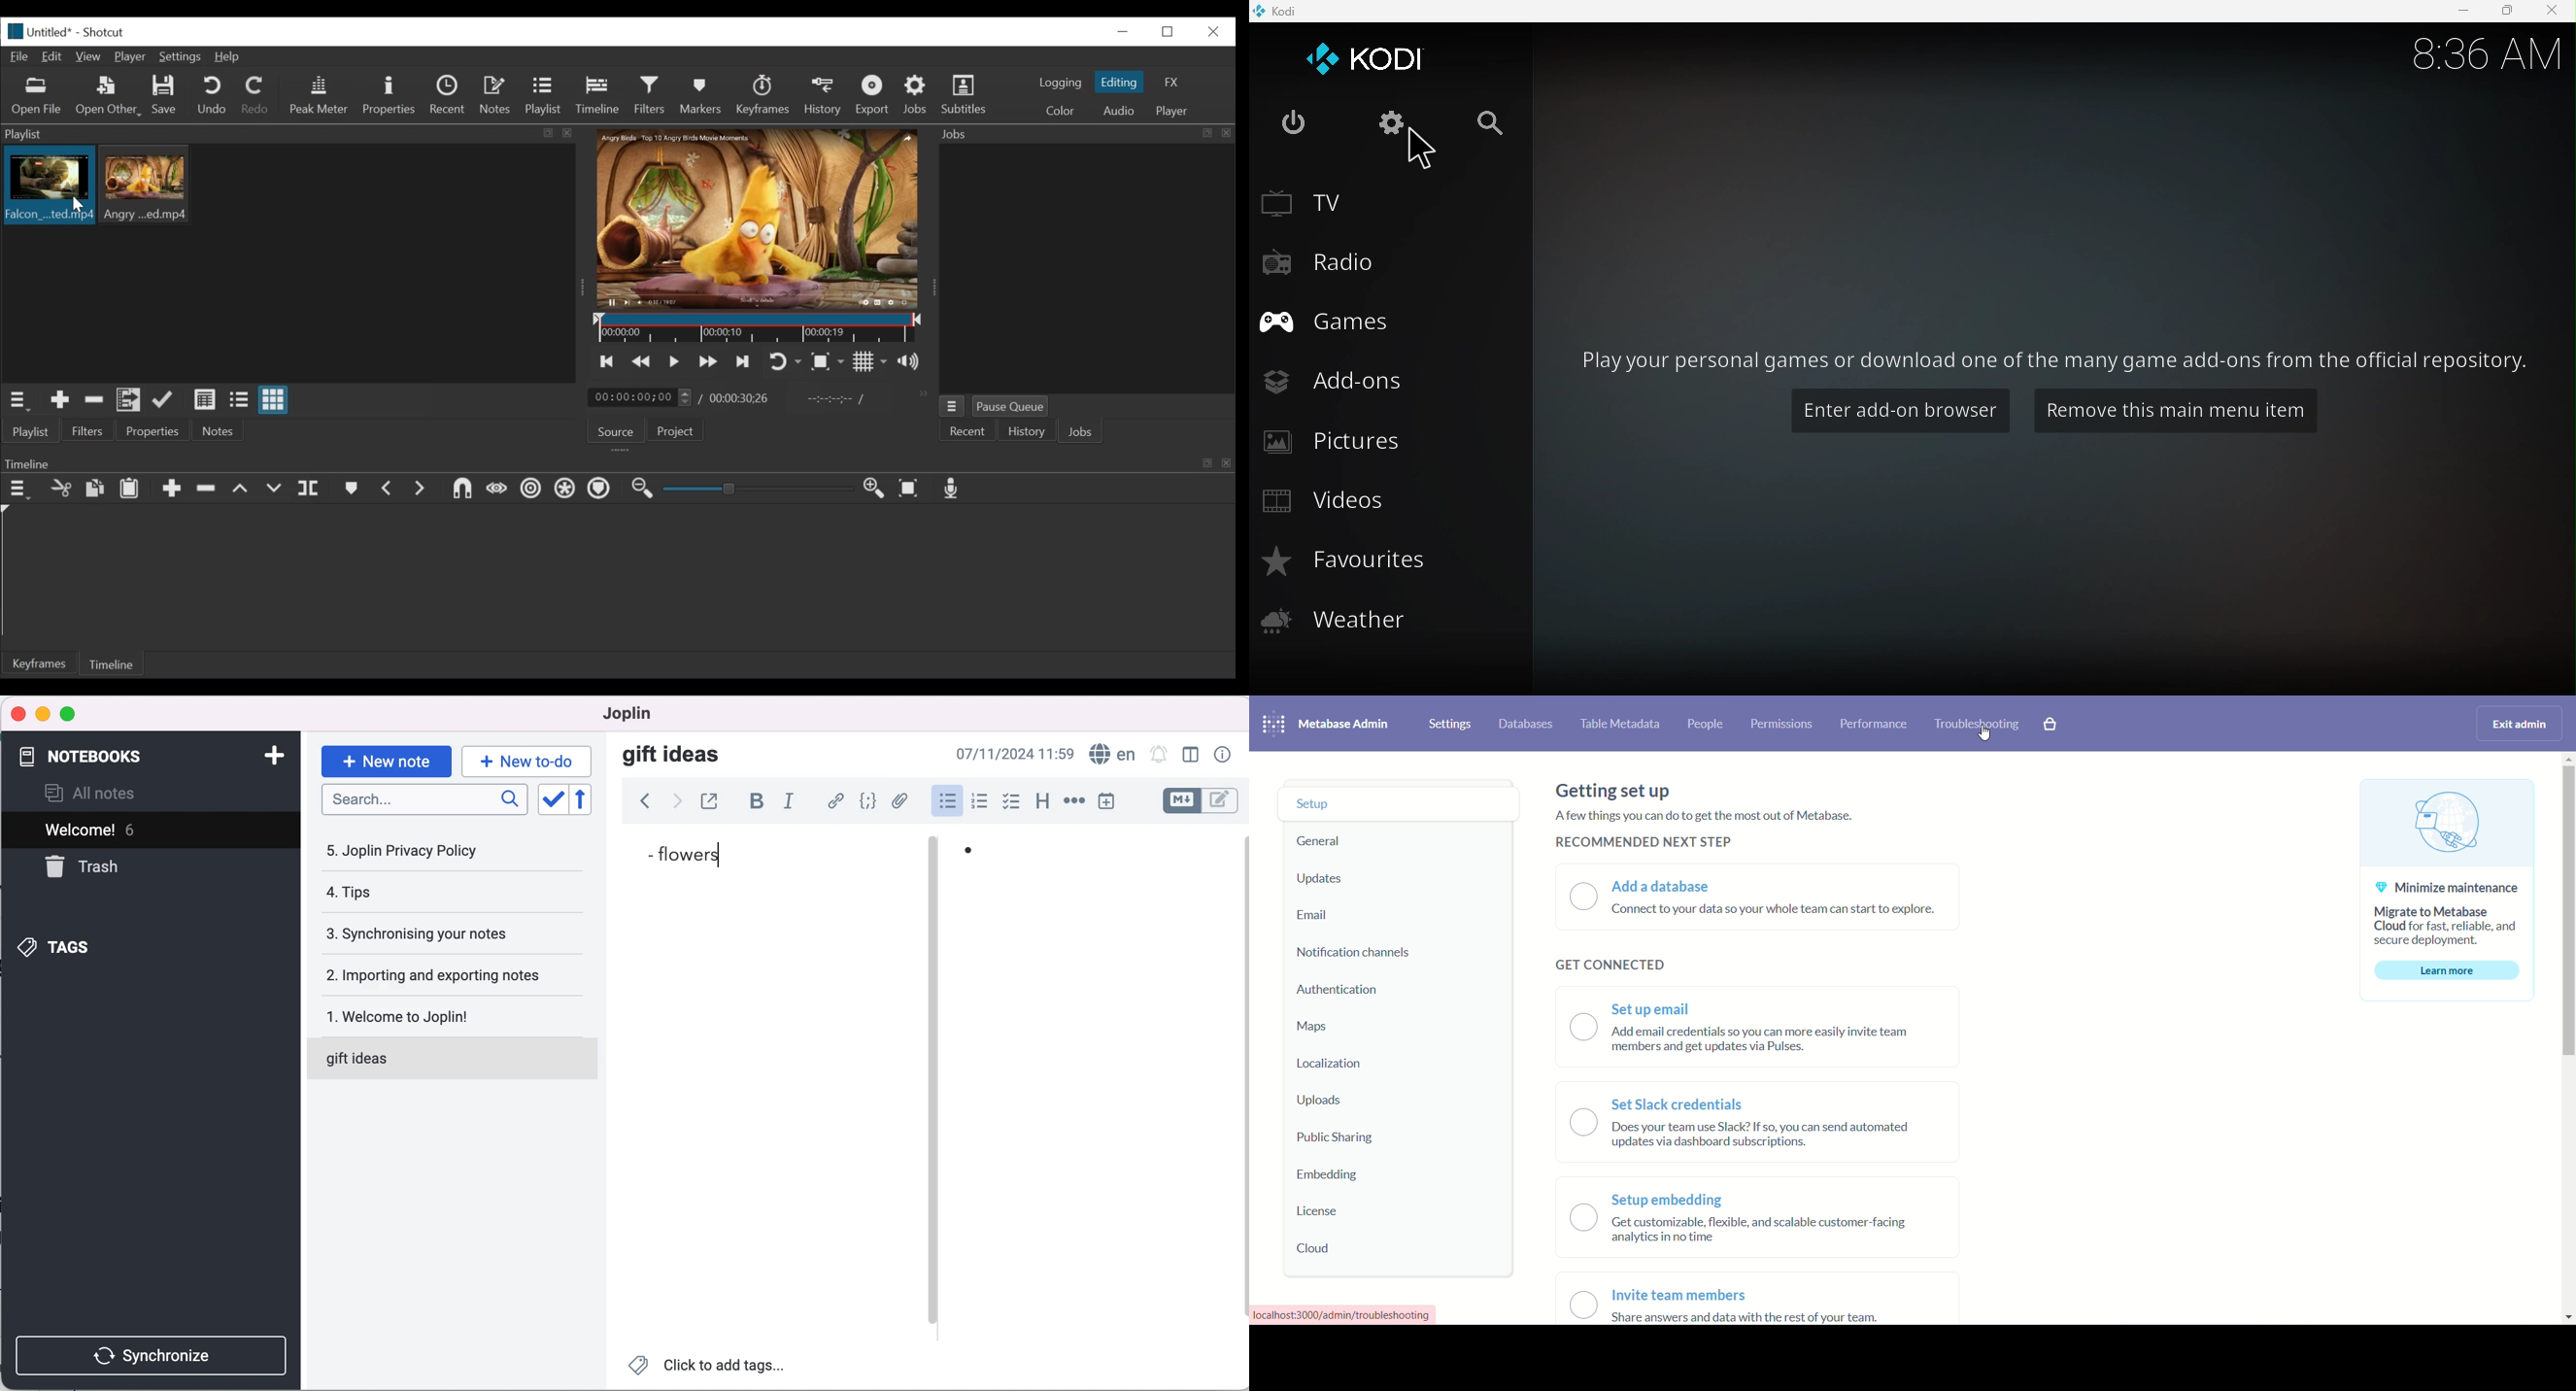 The width and height of the screenshot is (2576, 1400). Describe the element at coordinates (979, 802) in the screenshot. I see `numbered list` at that location.